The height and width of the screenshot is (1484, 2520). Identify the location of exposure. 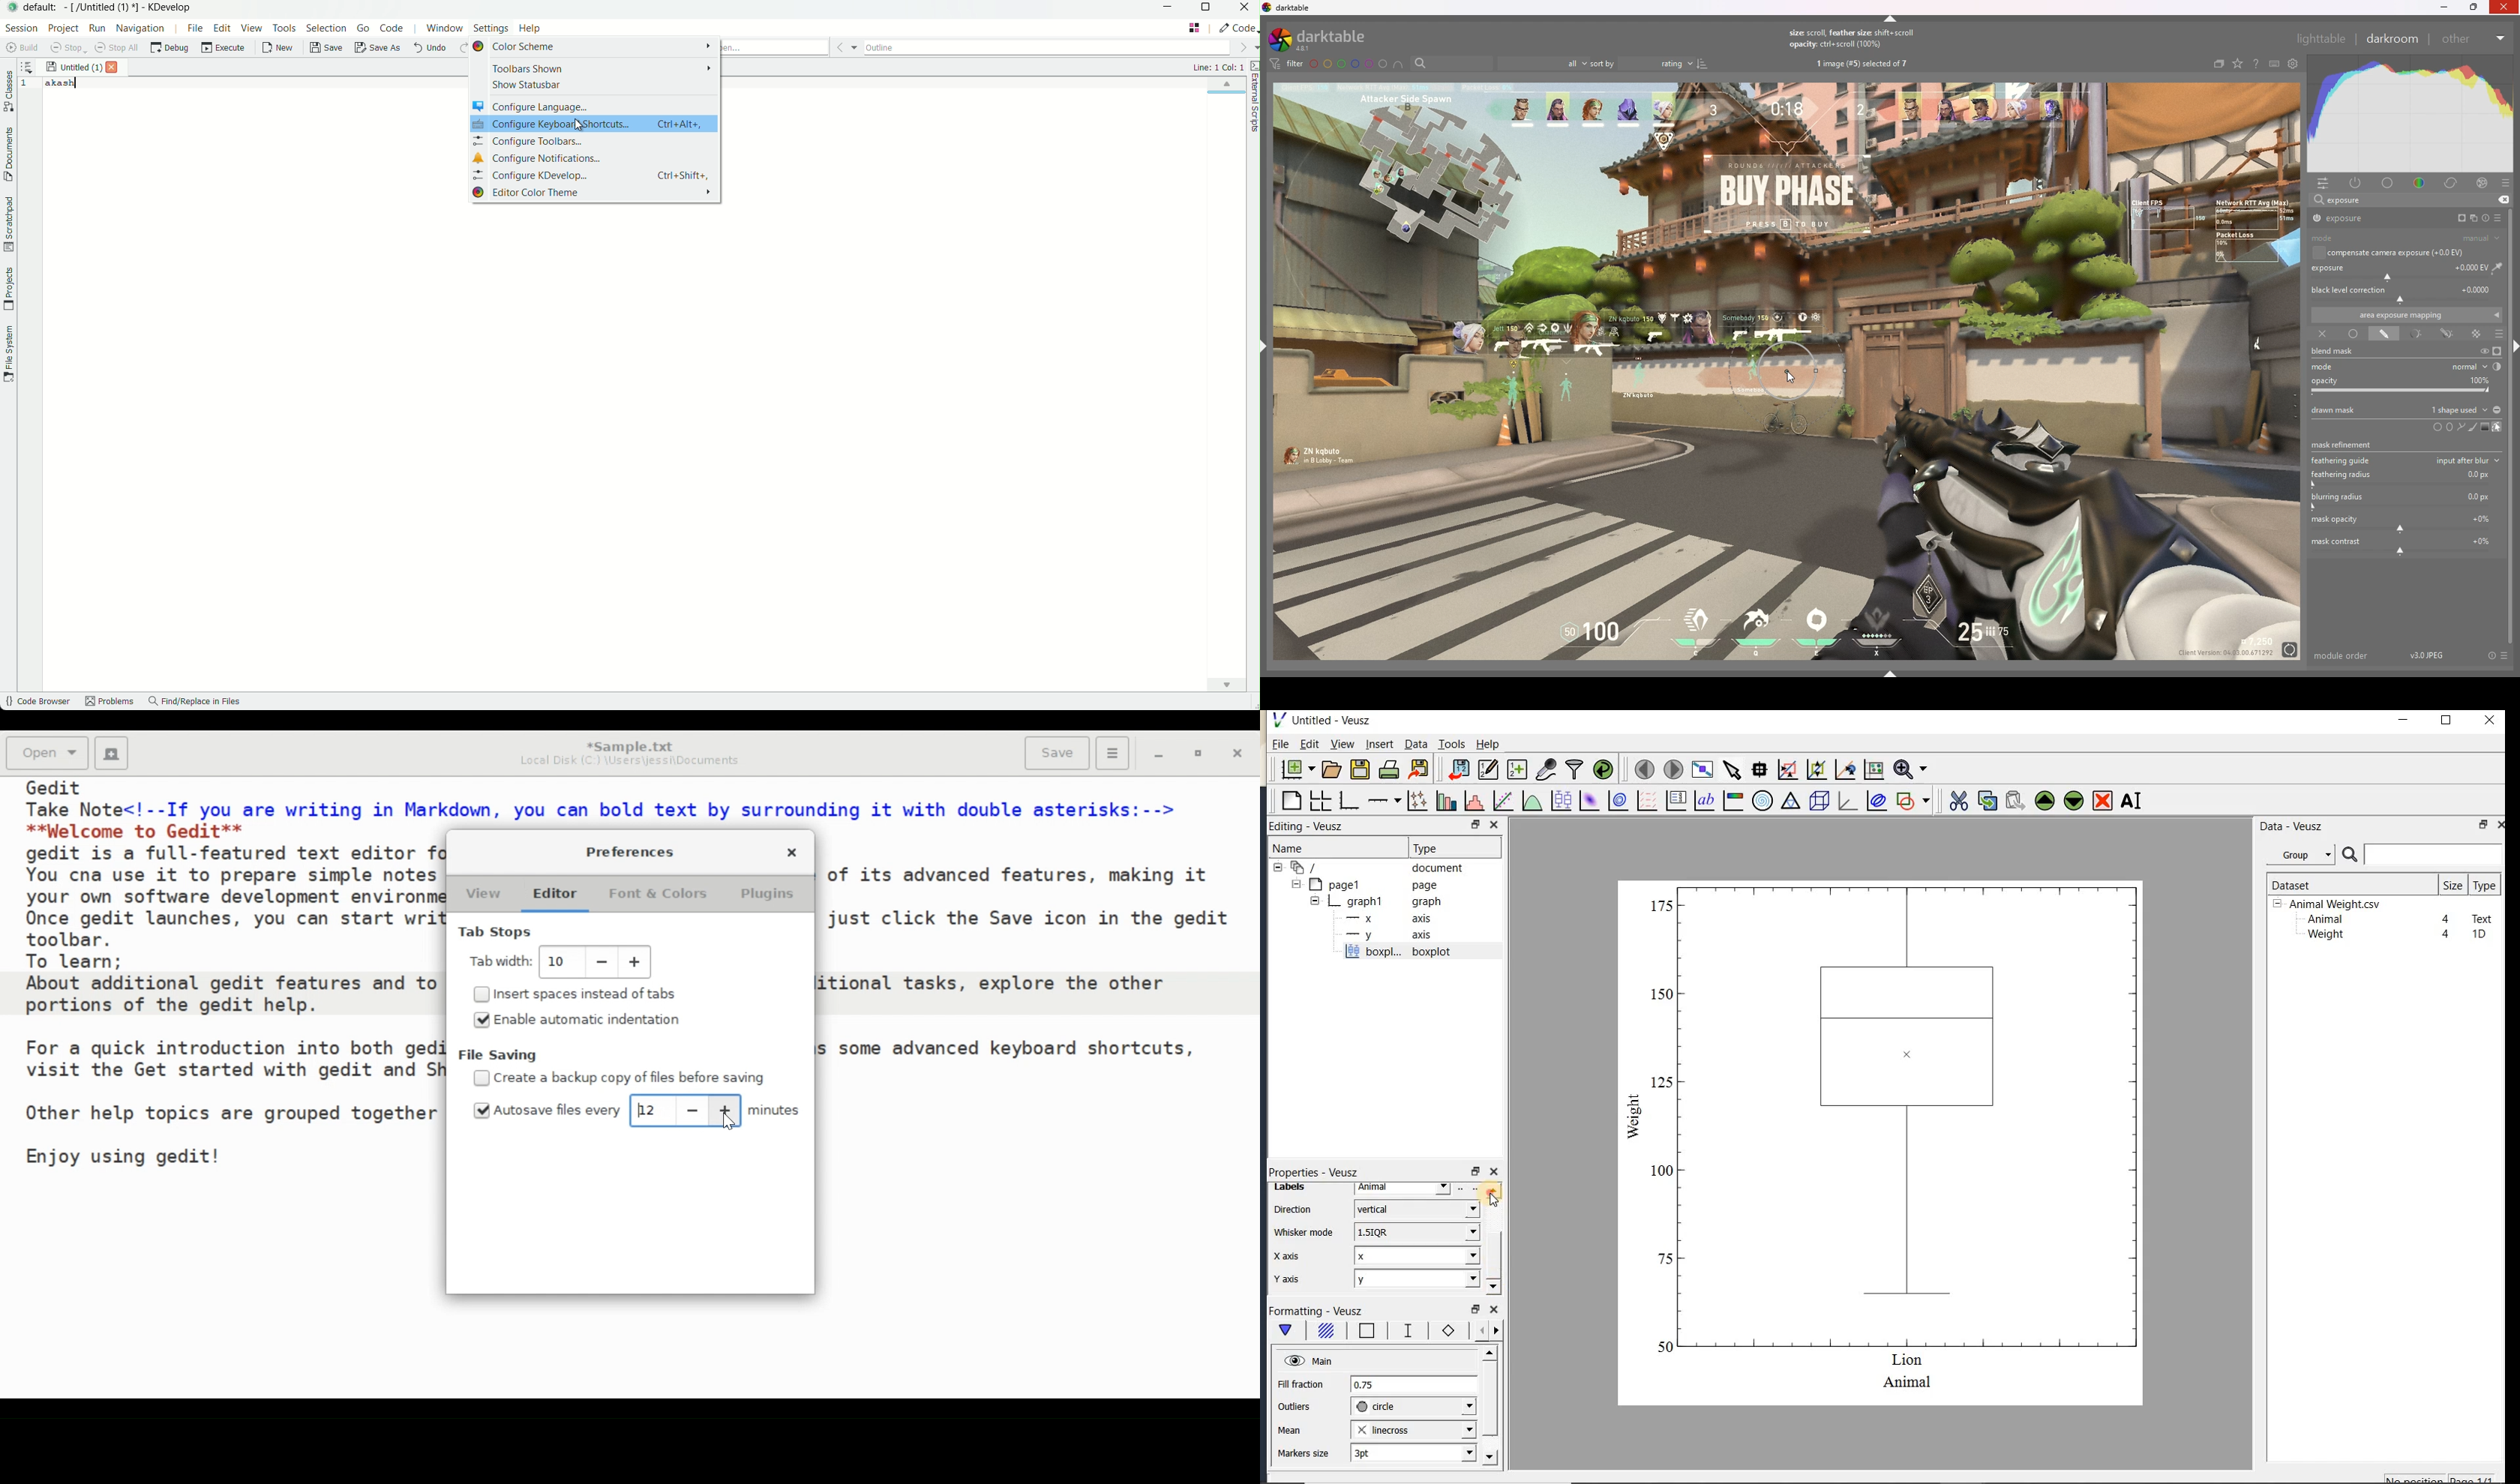
(2370, 218).